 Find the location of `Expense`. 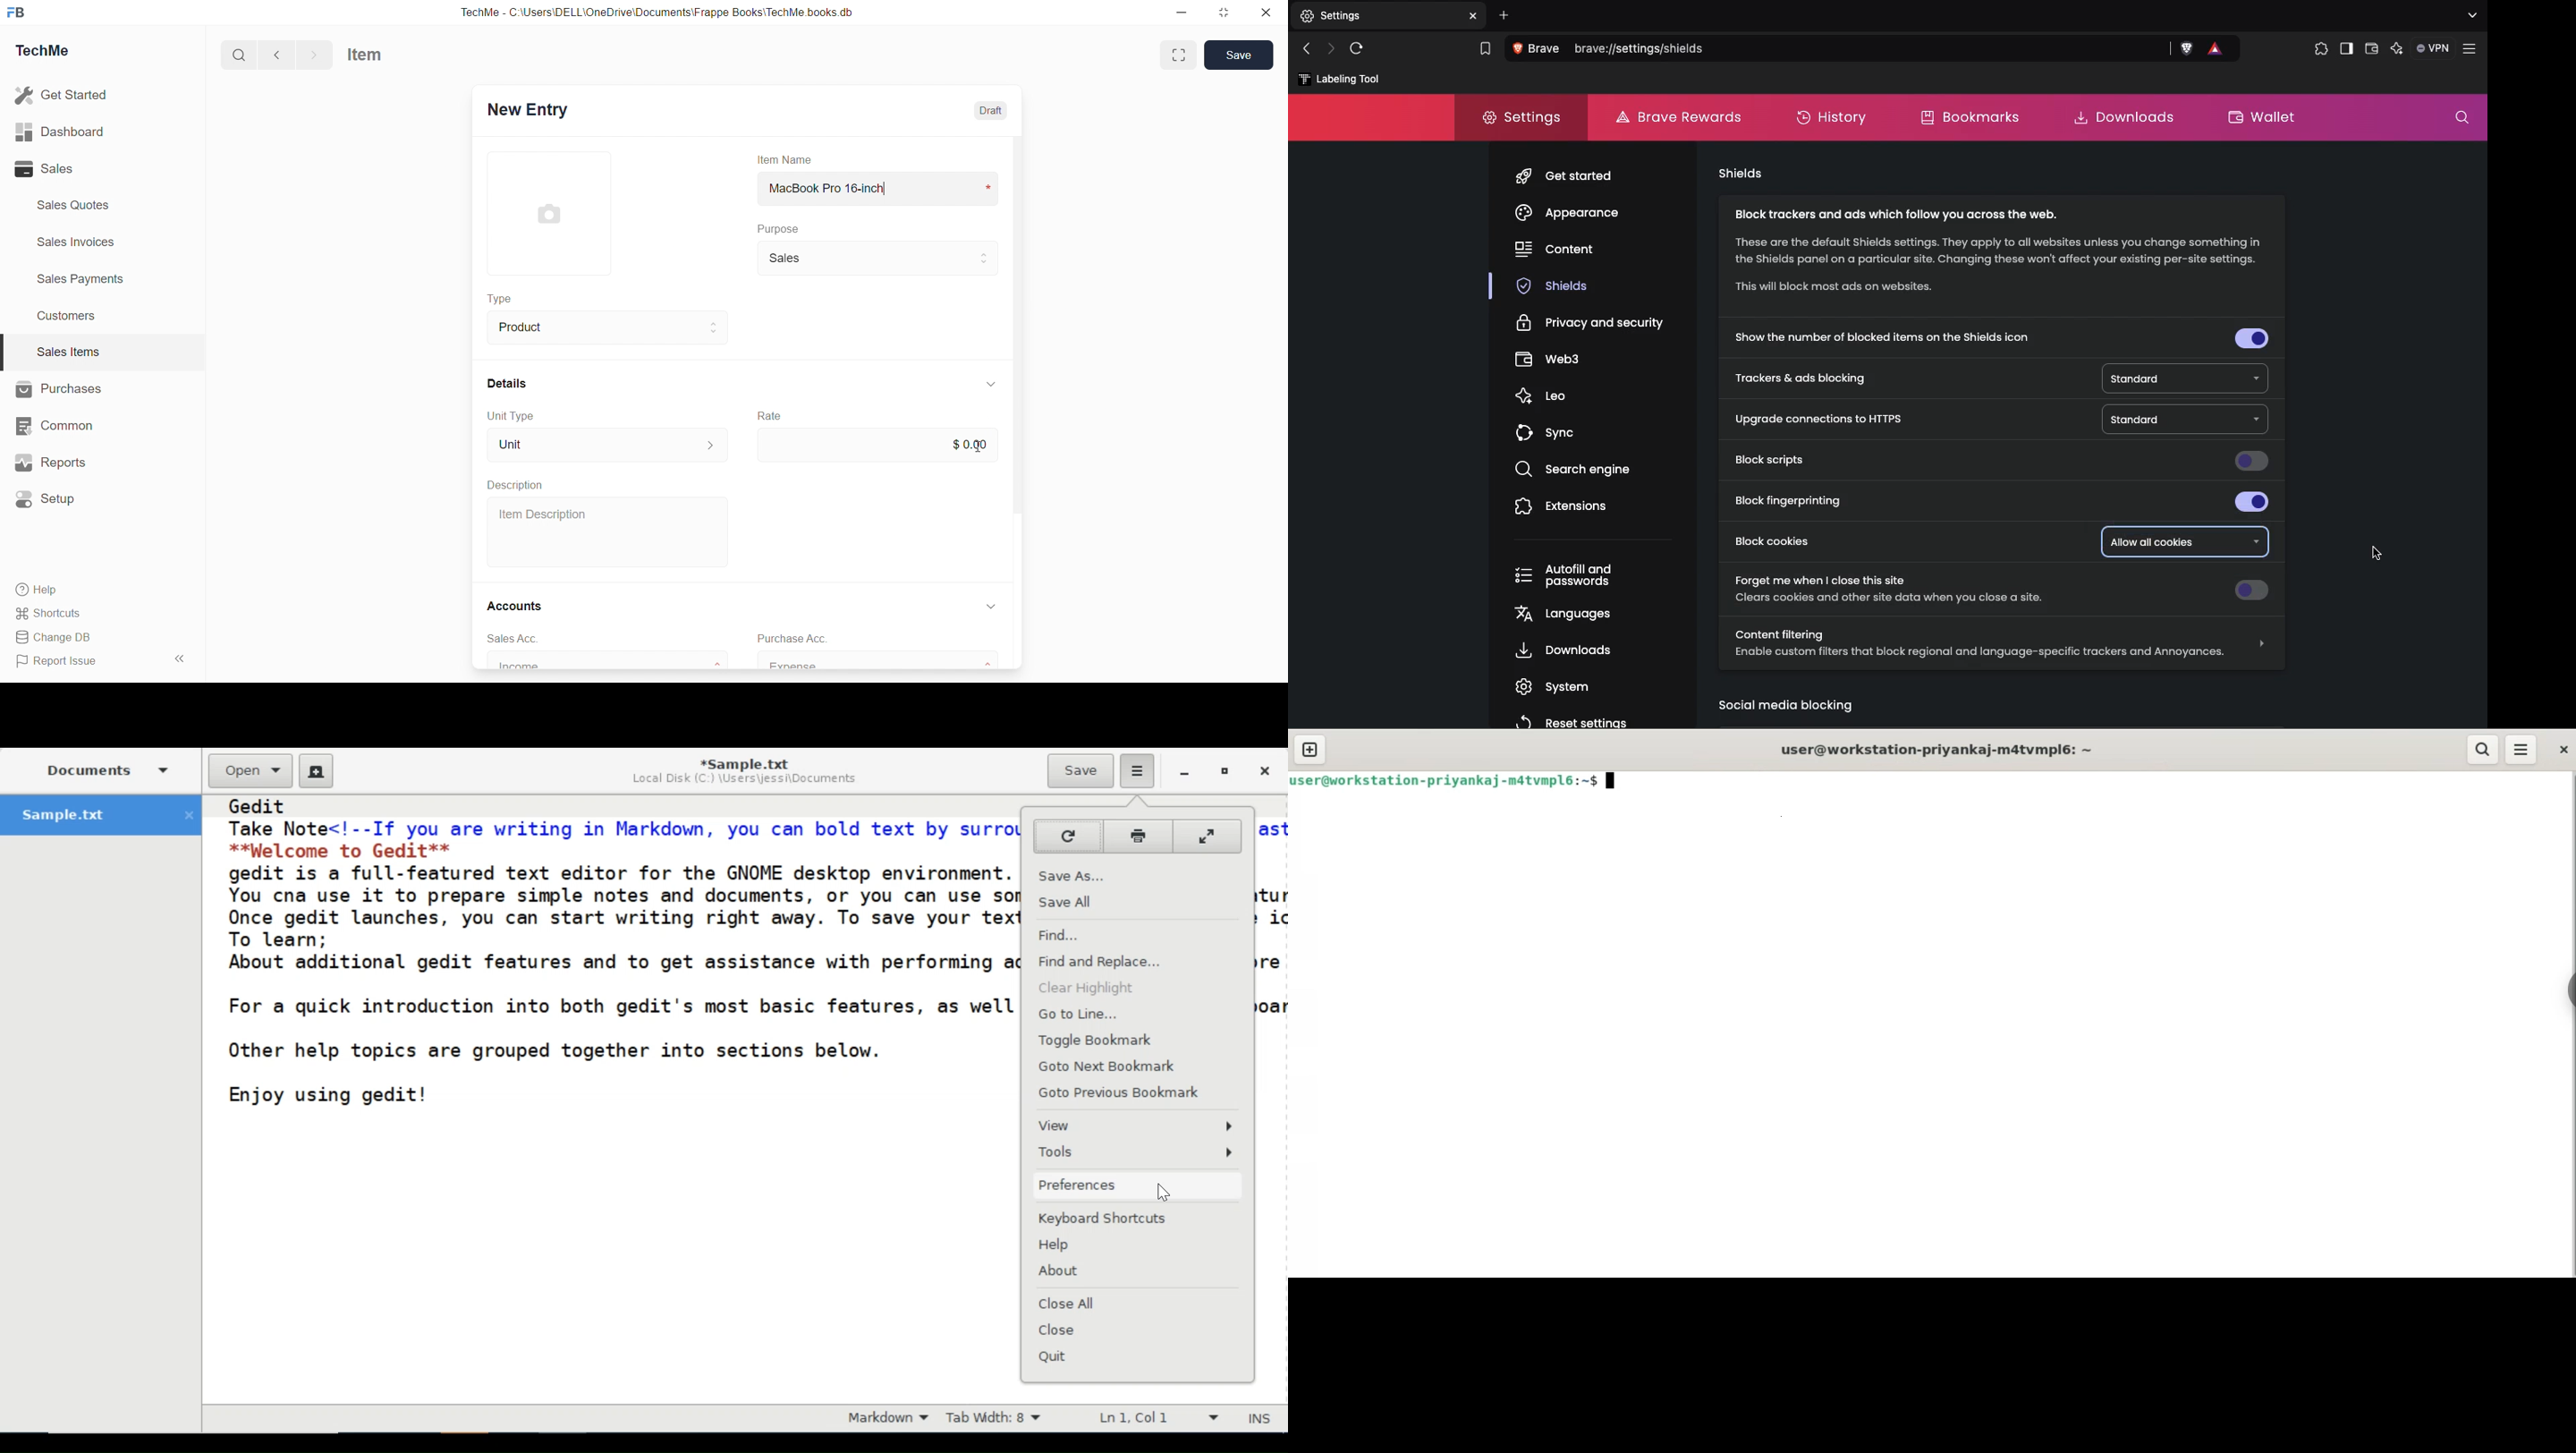

Expense is located at coordinates (880, 661).